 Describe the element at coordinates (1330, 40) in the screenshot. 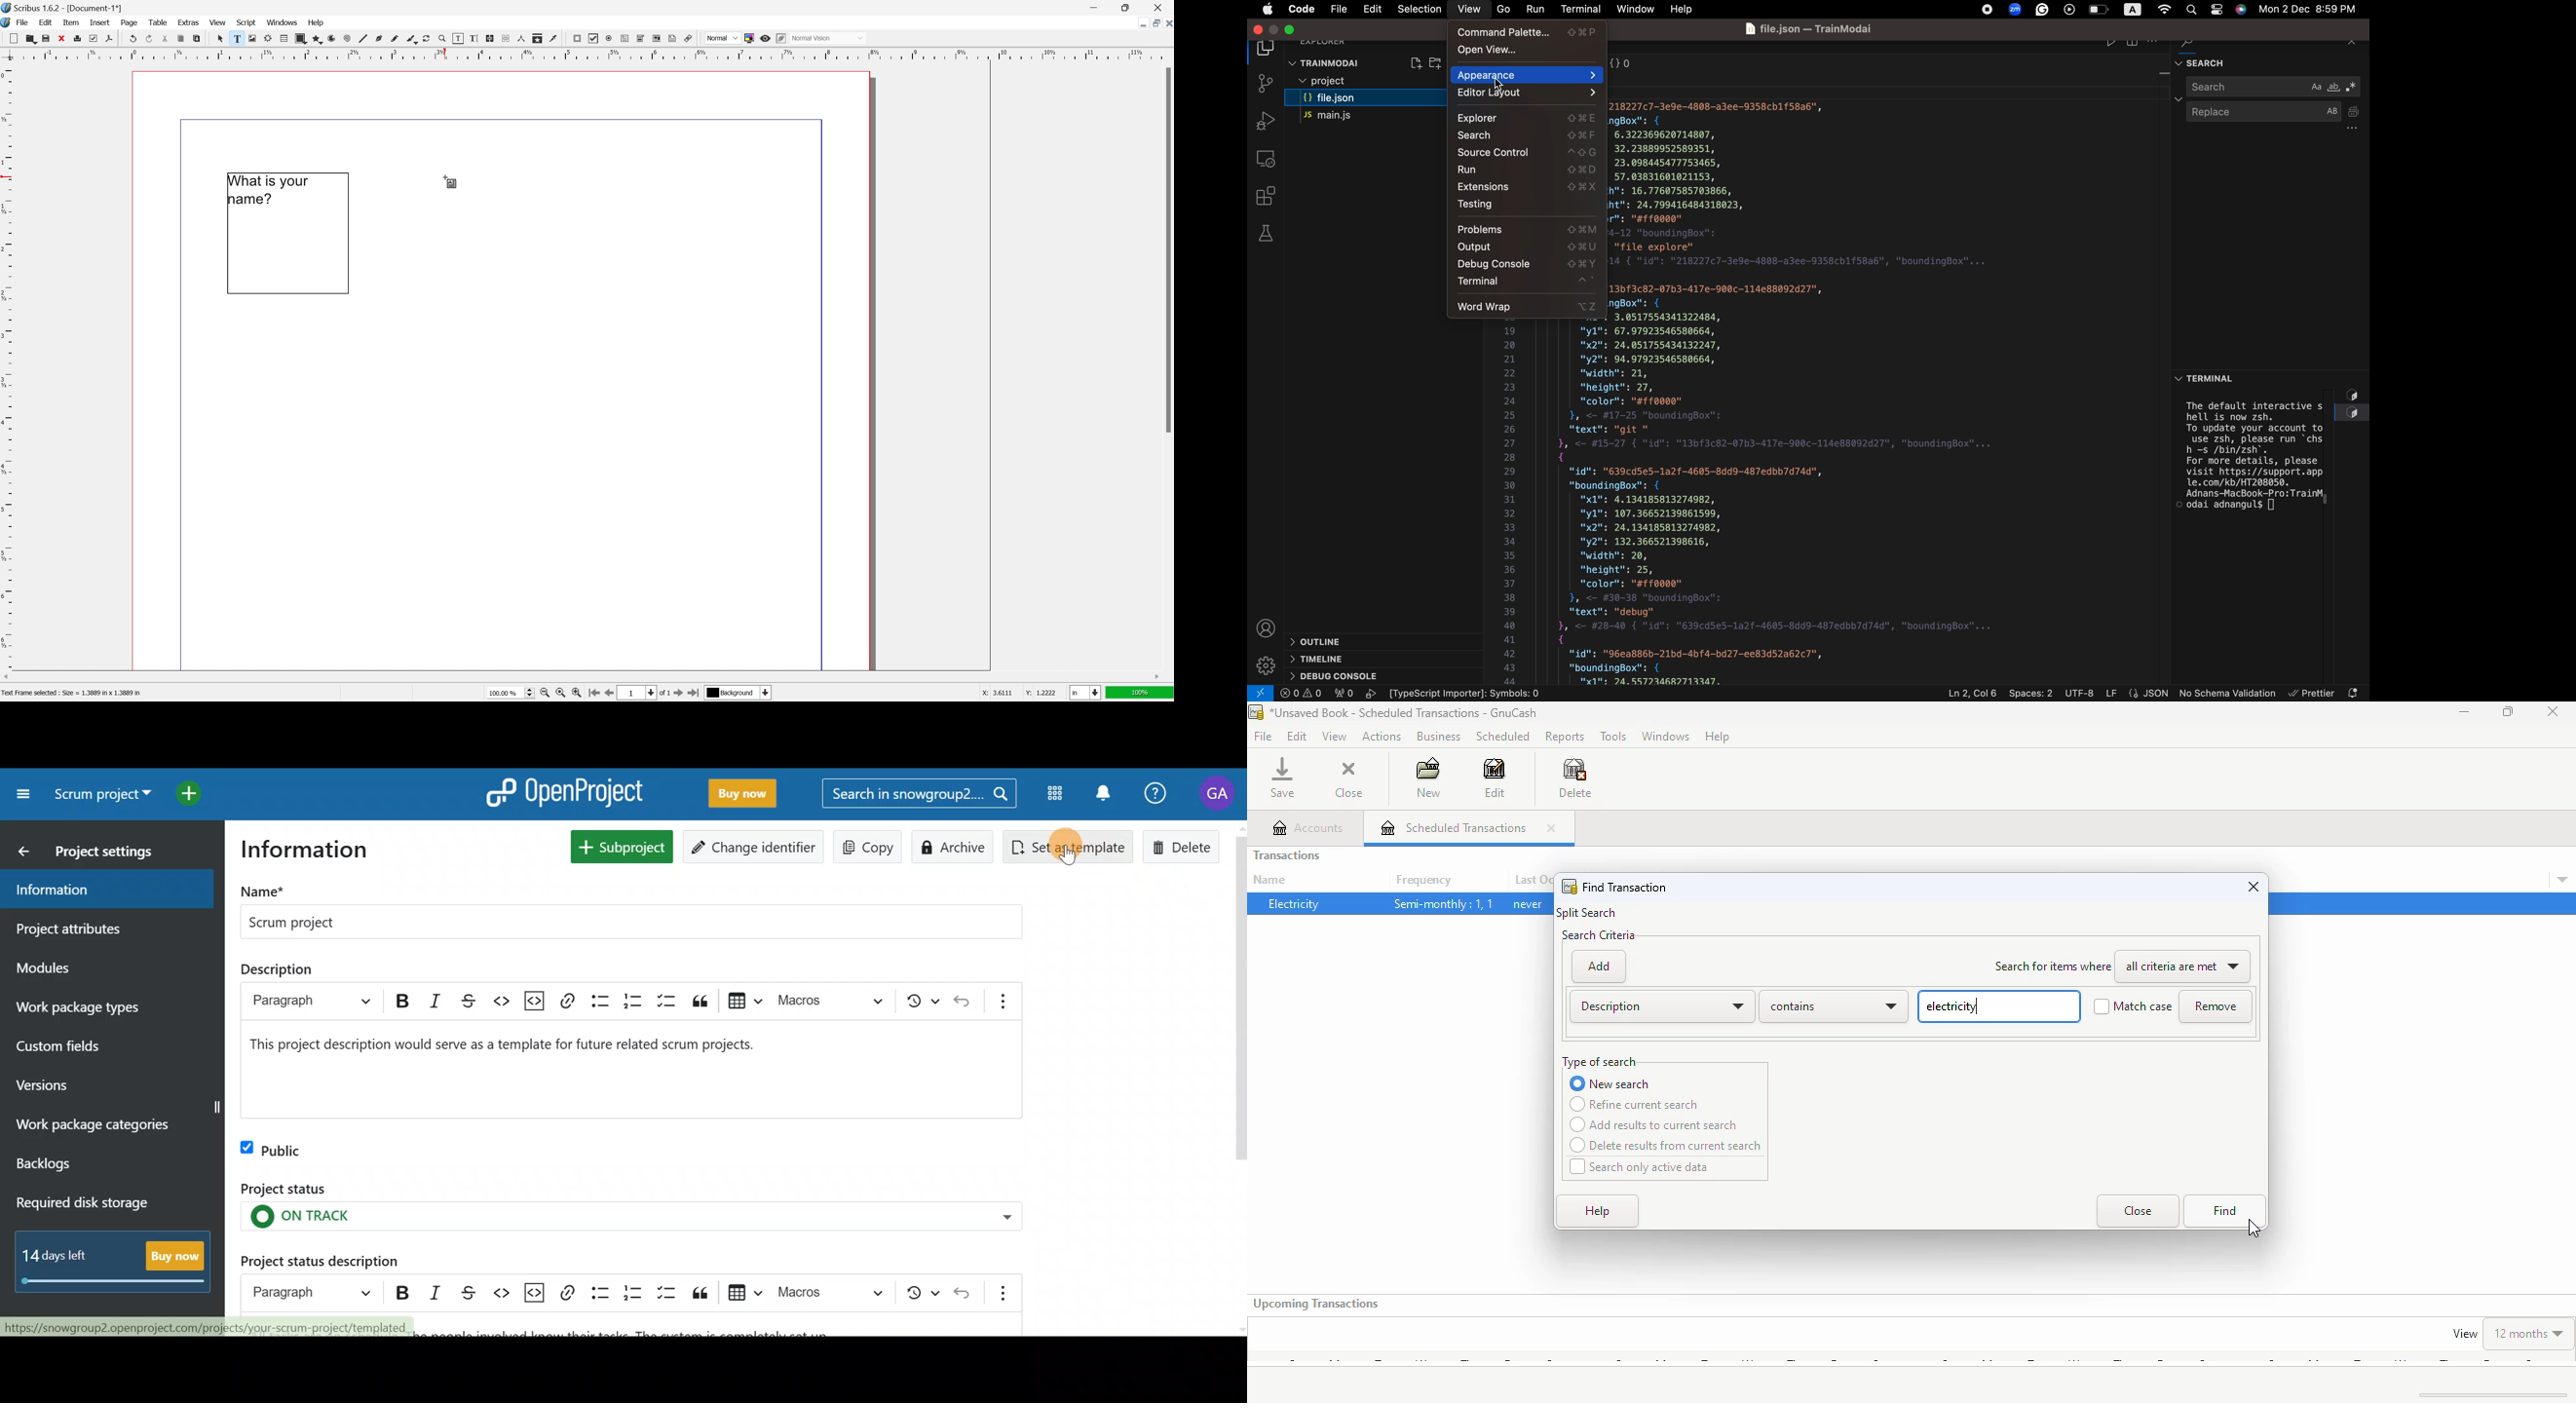

I see `explorer` at that location.